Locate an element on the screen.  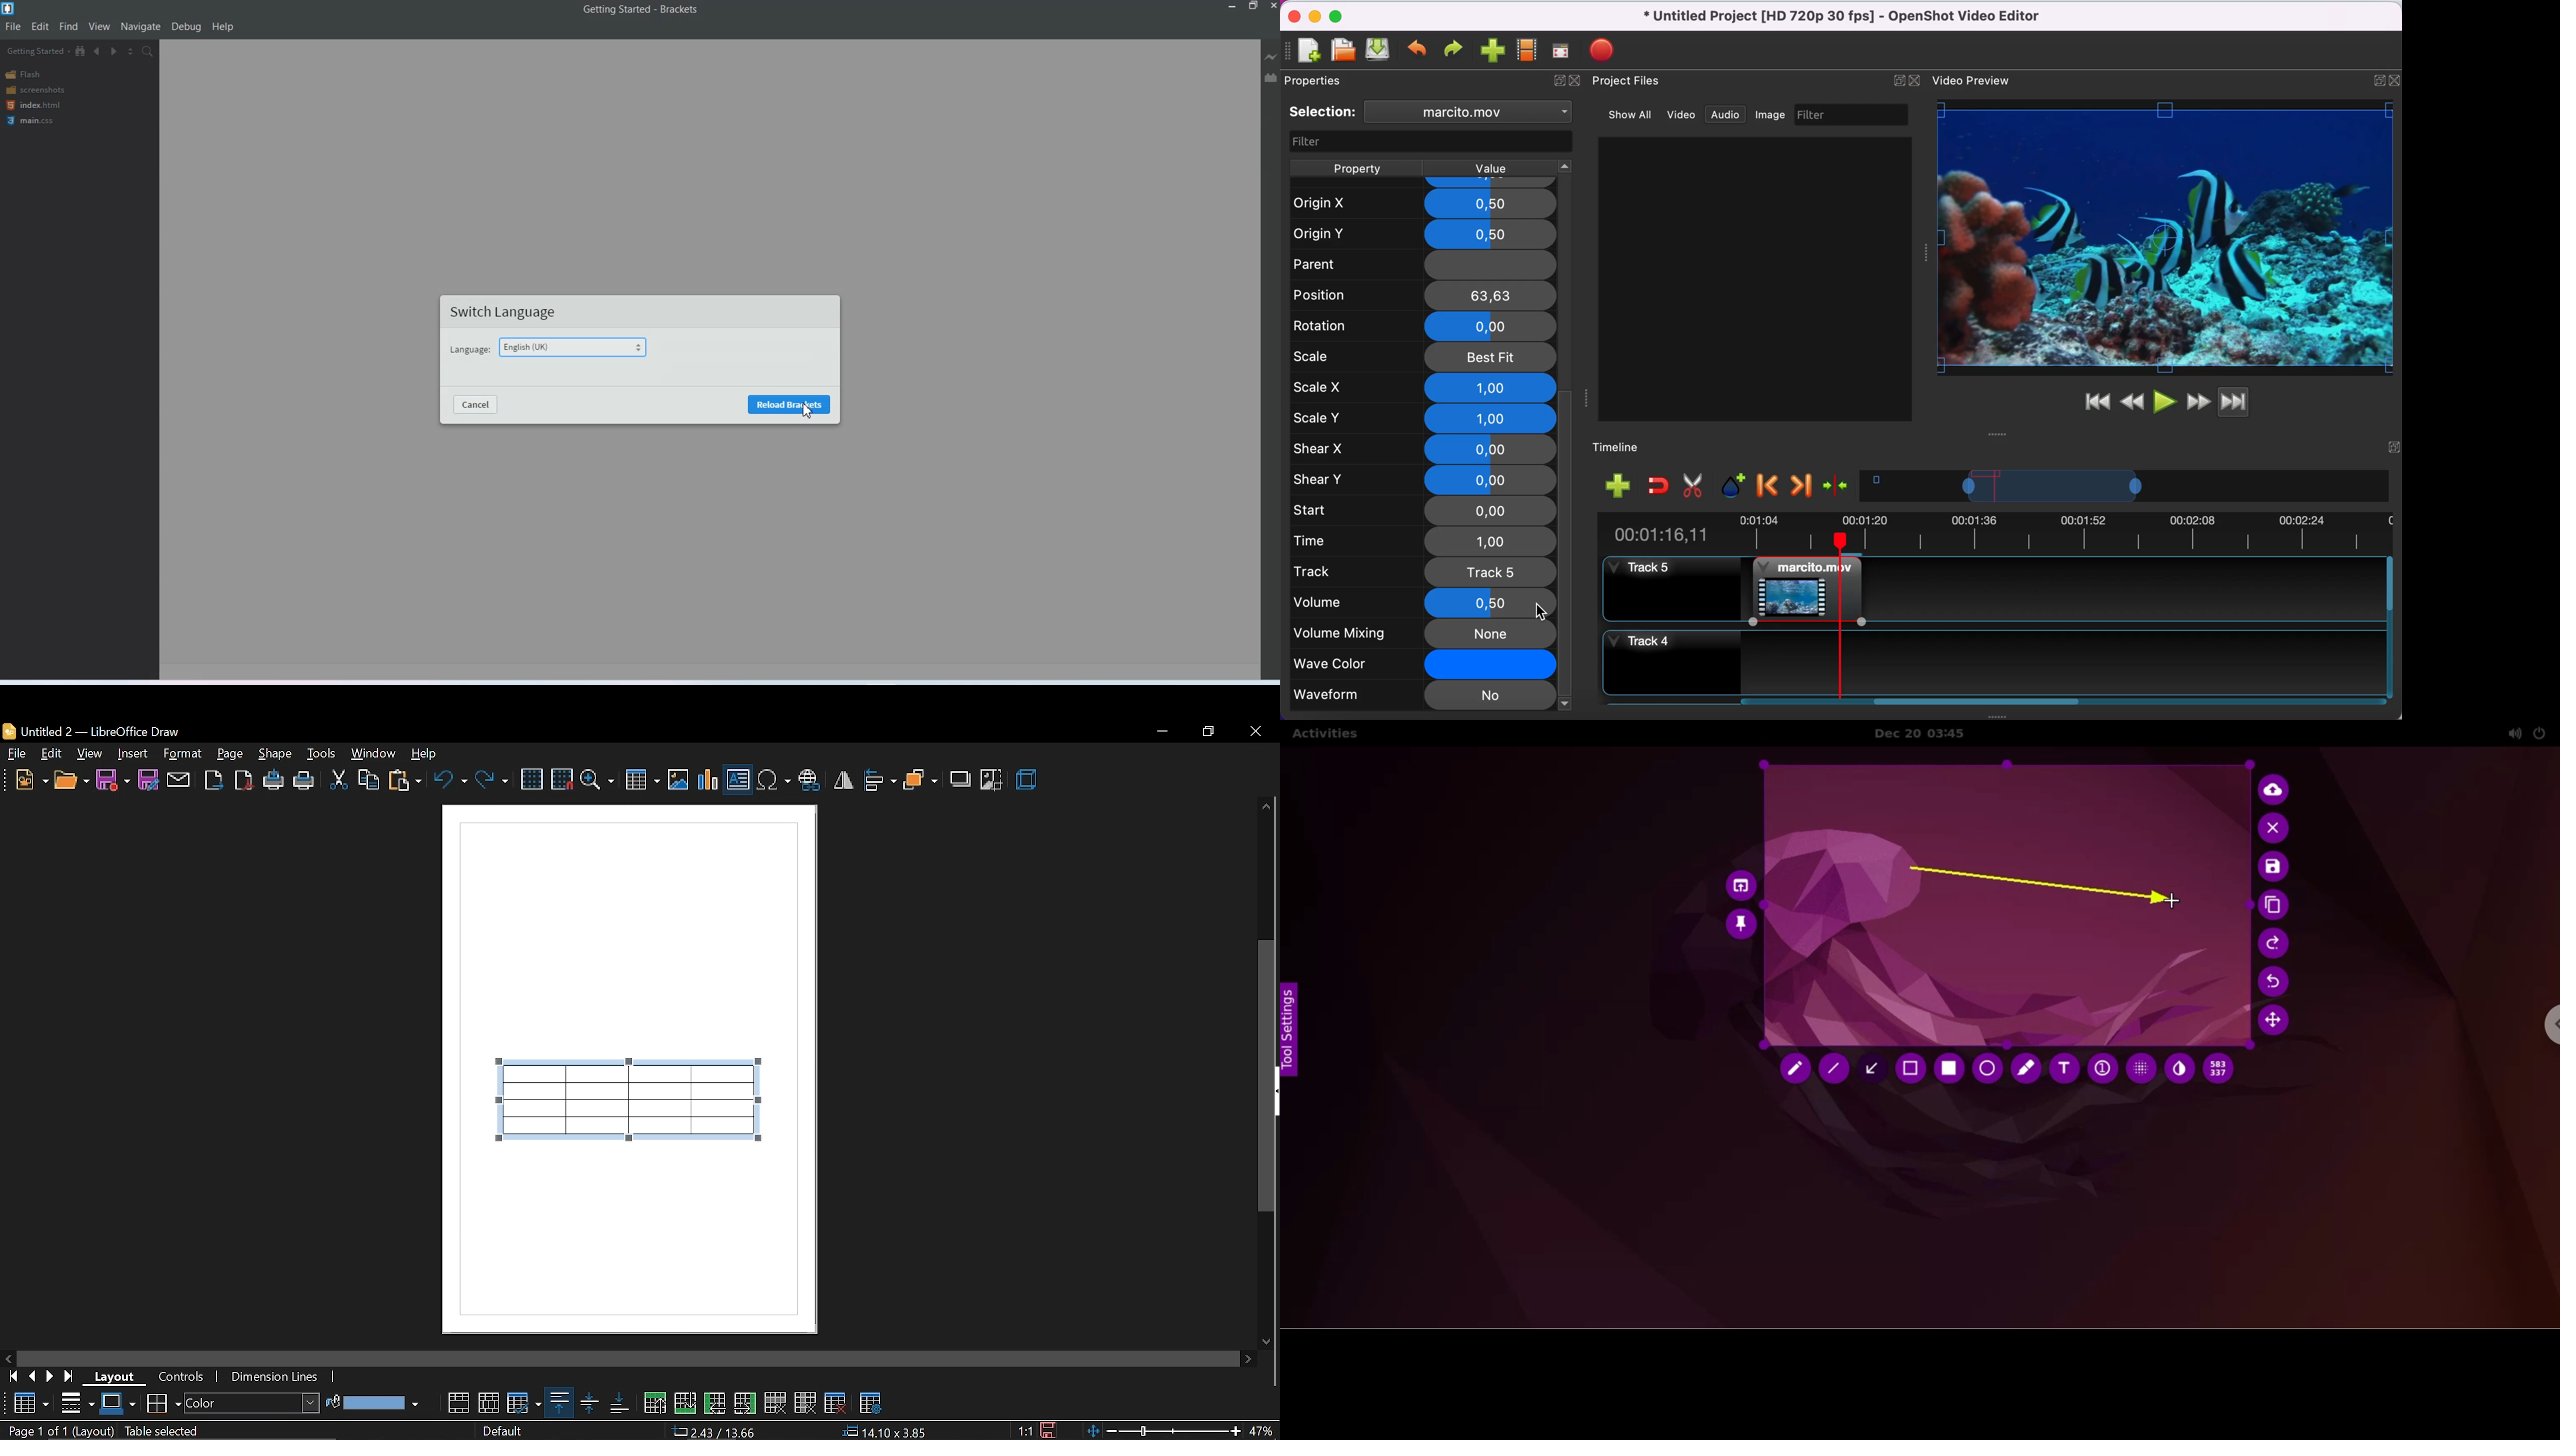
Close is located at coordinates (1272, 7).